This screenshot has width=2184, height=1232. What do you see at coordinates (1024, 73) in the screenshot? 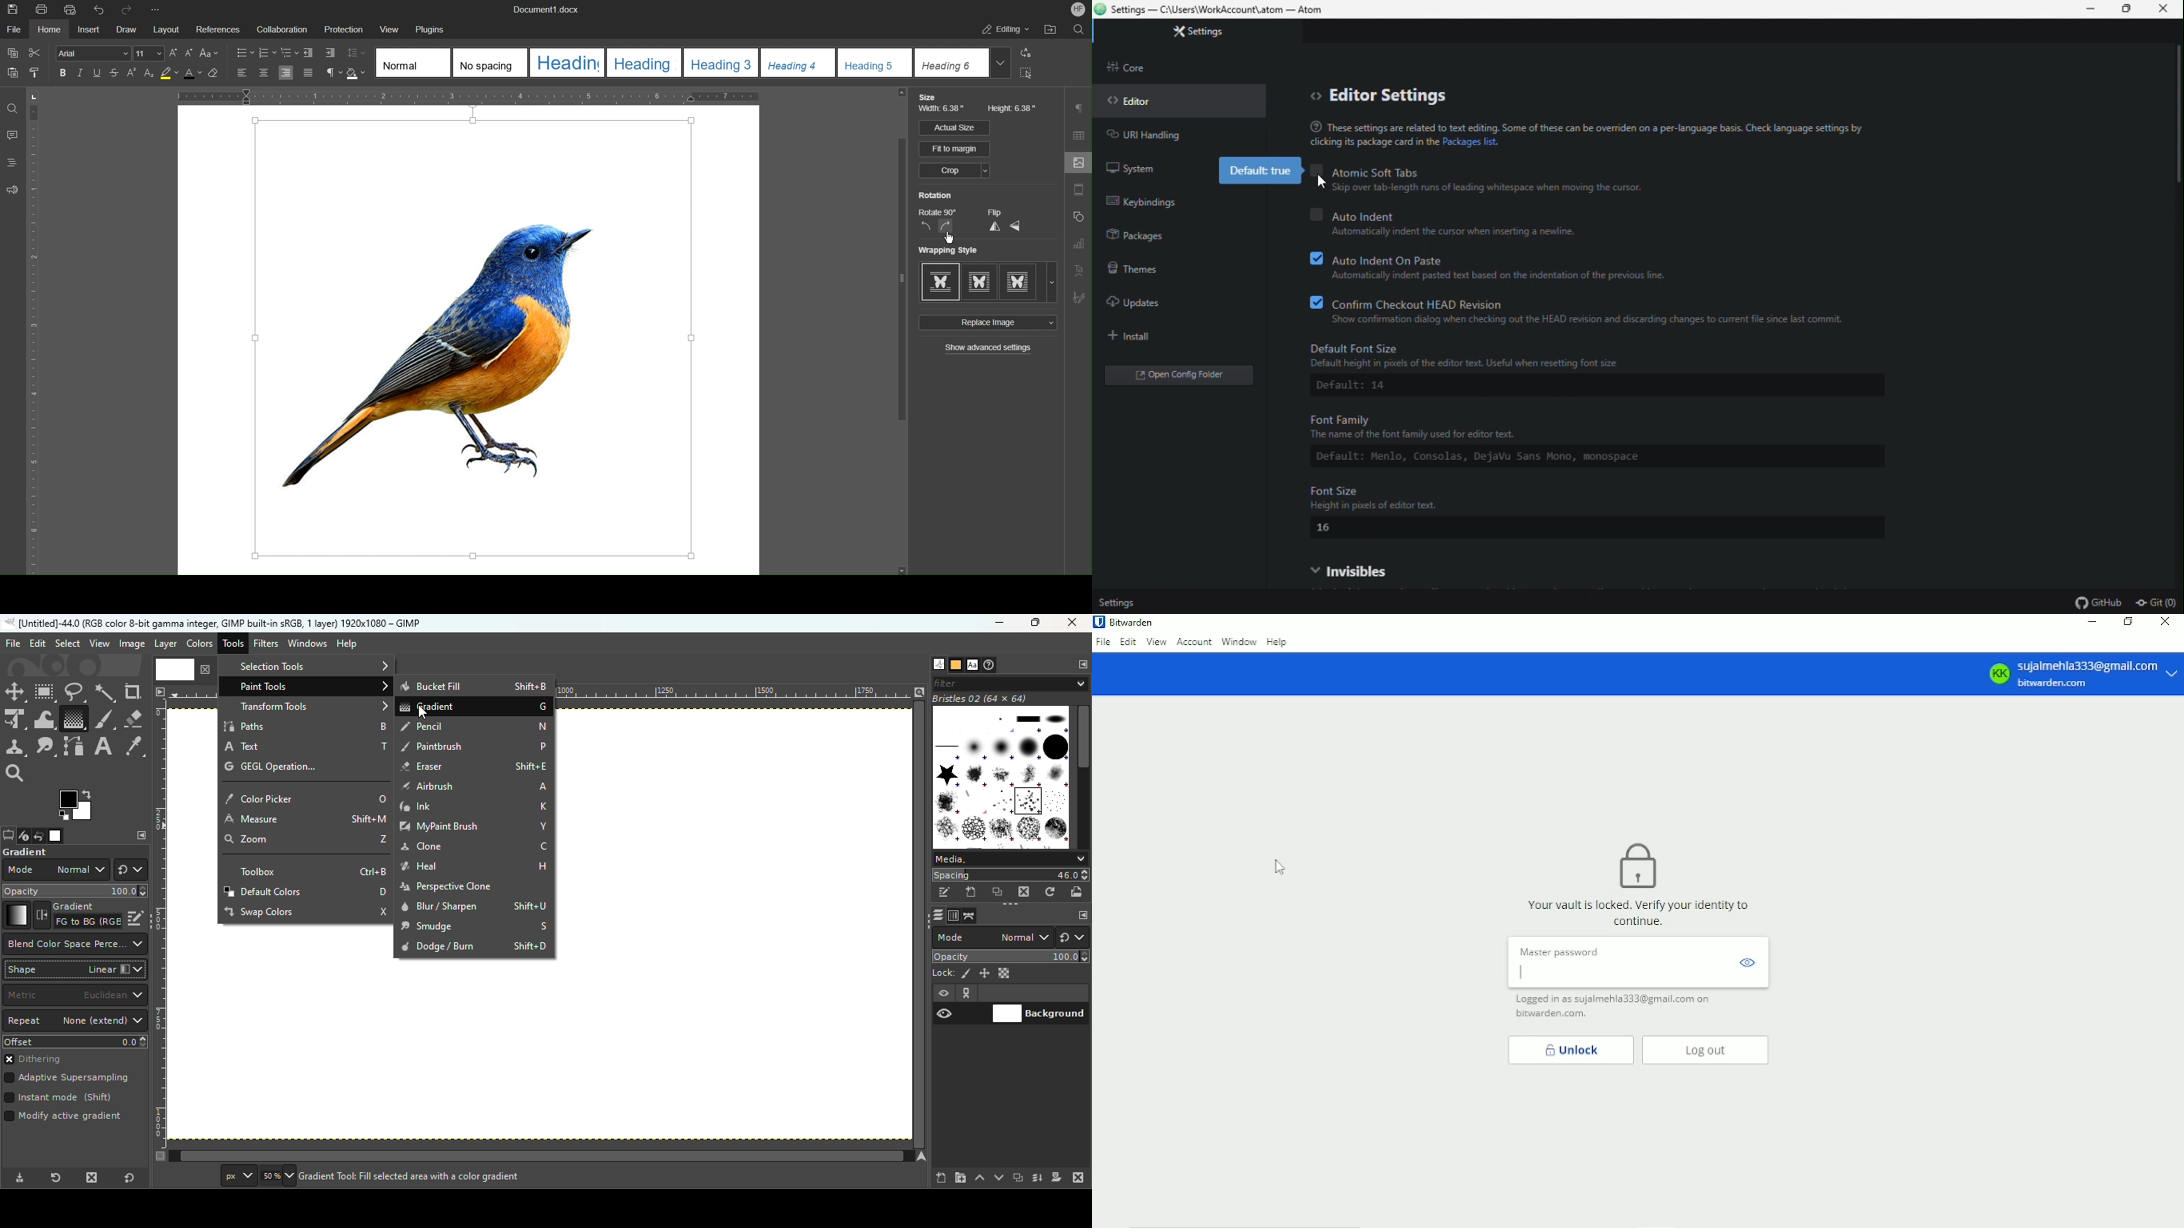
I see `Select All` at bounding box center [1024, 73].